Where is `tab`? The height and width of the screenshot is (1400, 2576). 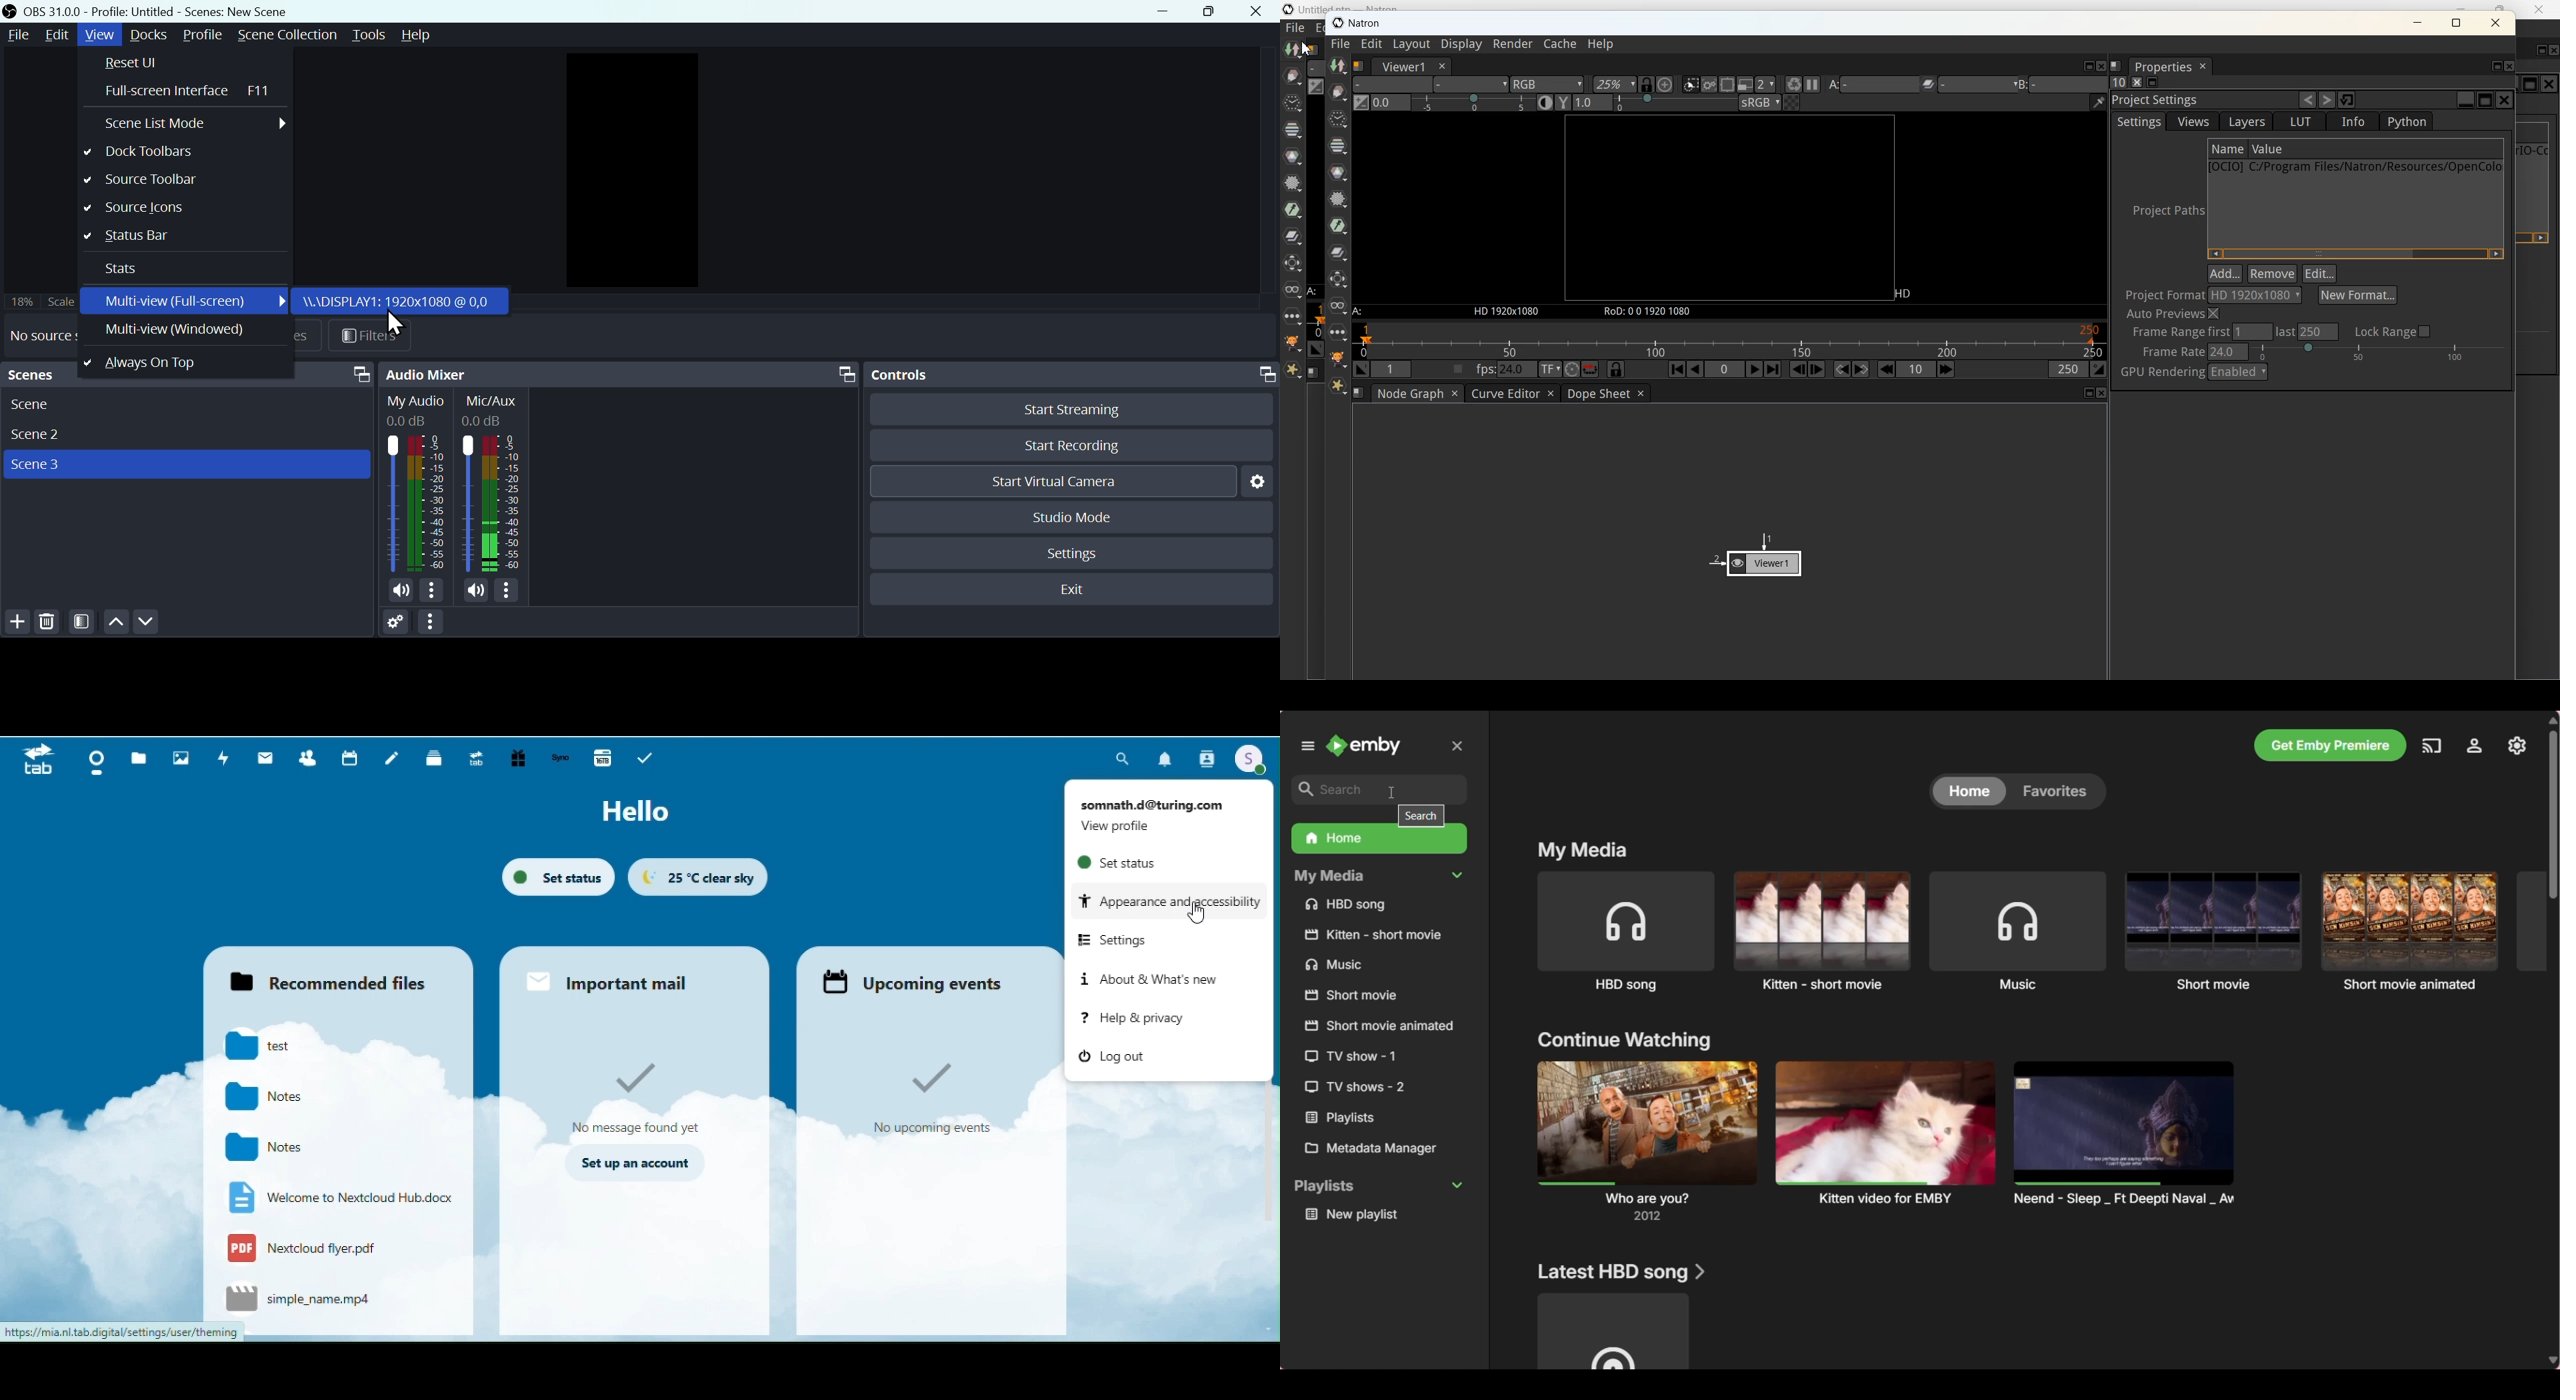
tab is located at coordinates (39, 762).